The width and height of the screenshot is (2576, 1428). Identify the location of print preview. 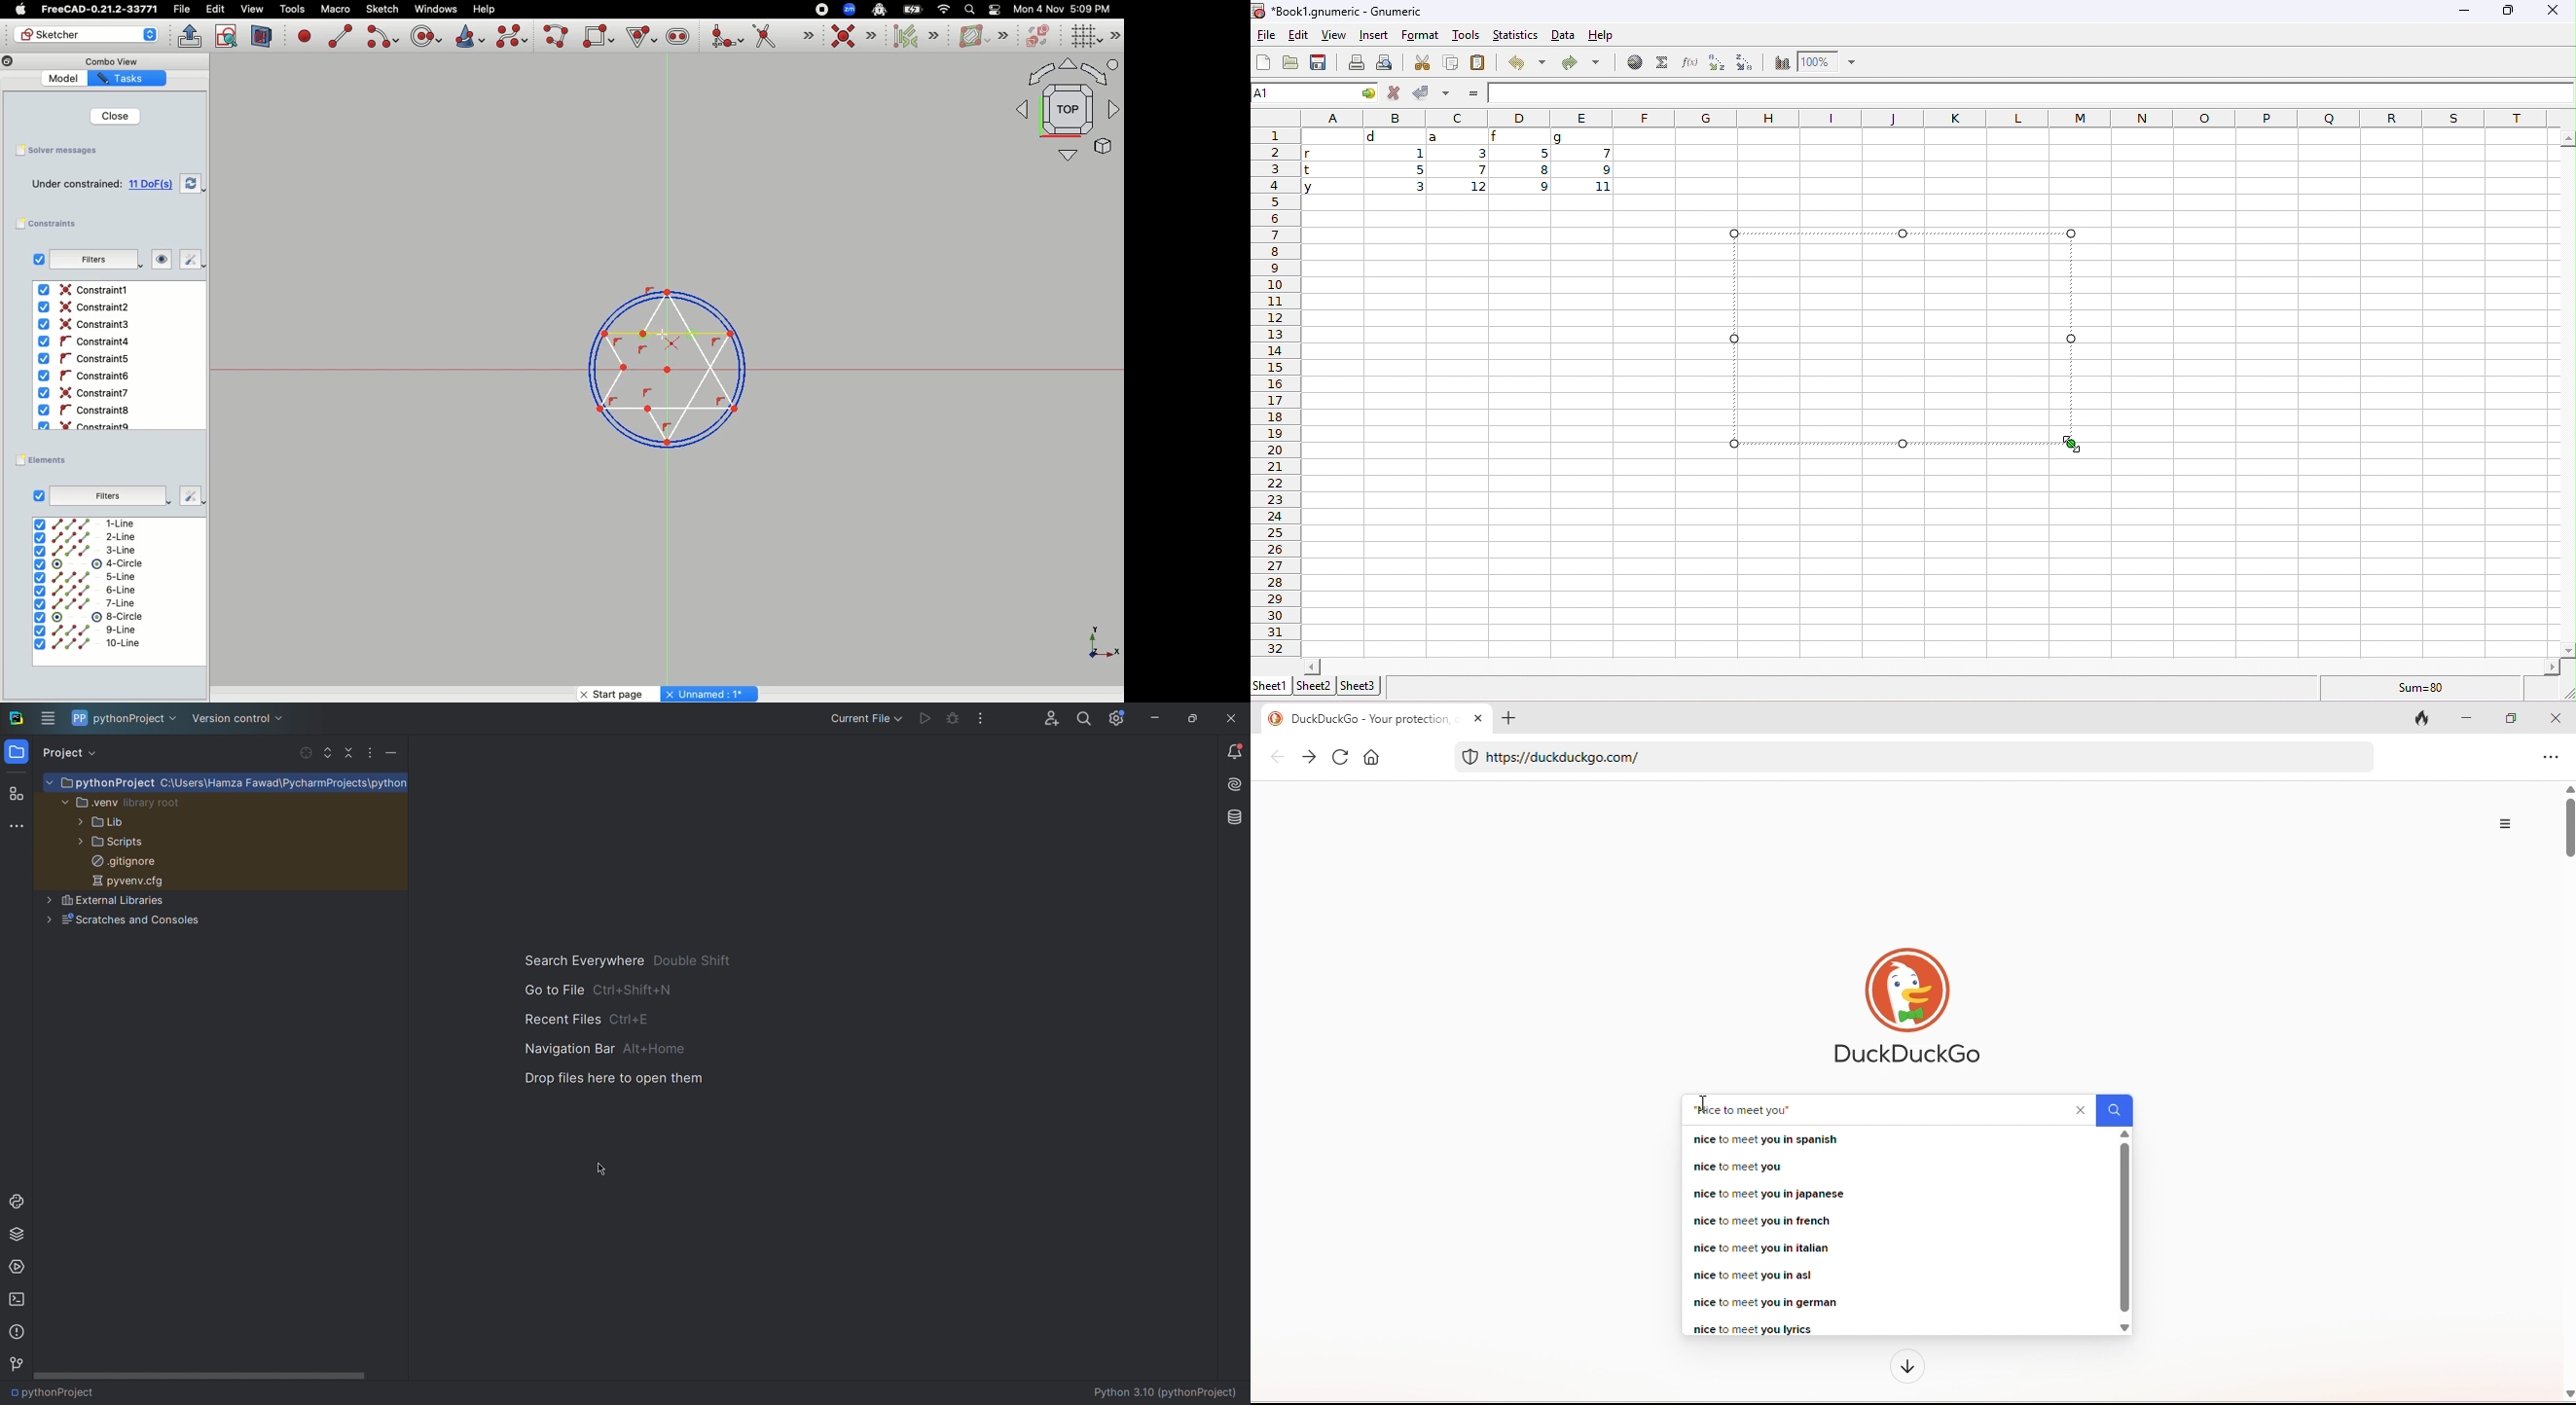
(1388, 62).